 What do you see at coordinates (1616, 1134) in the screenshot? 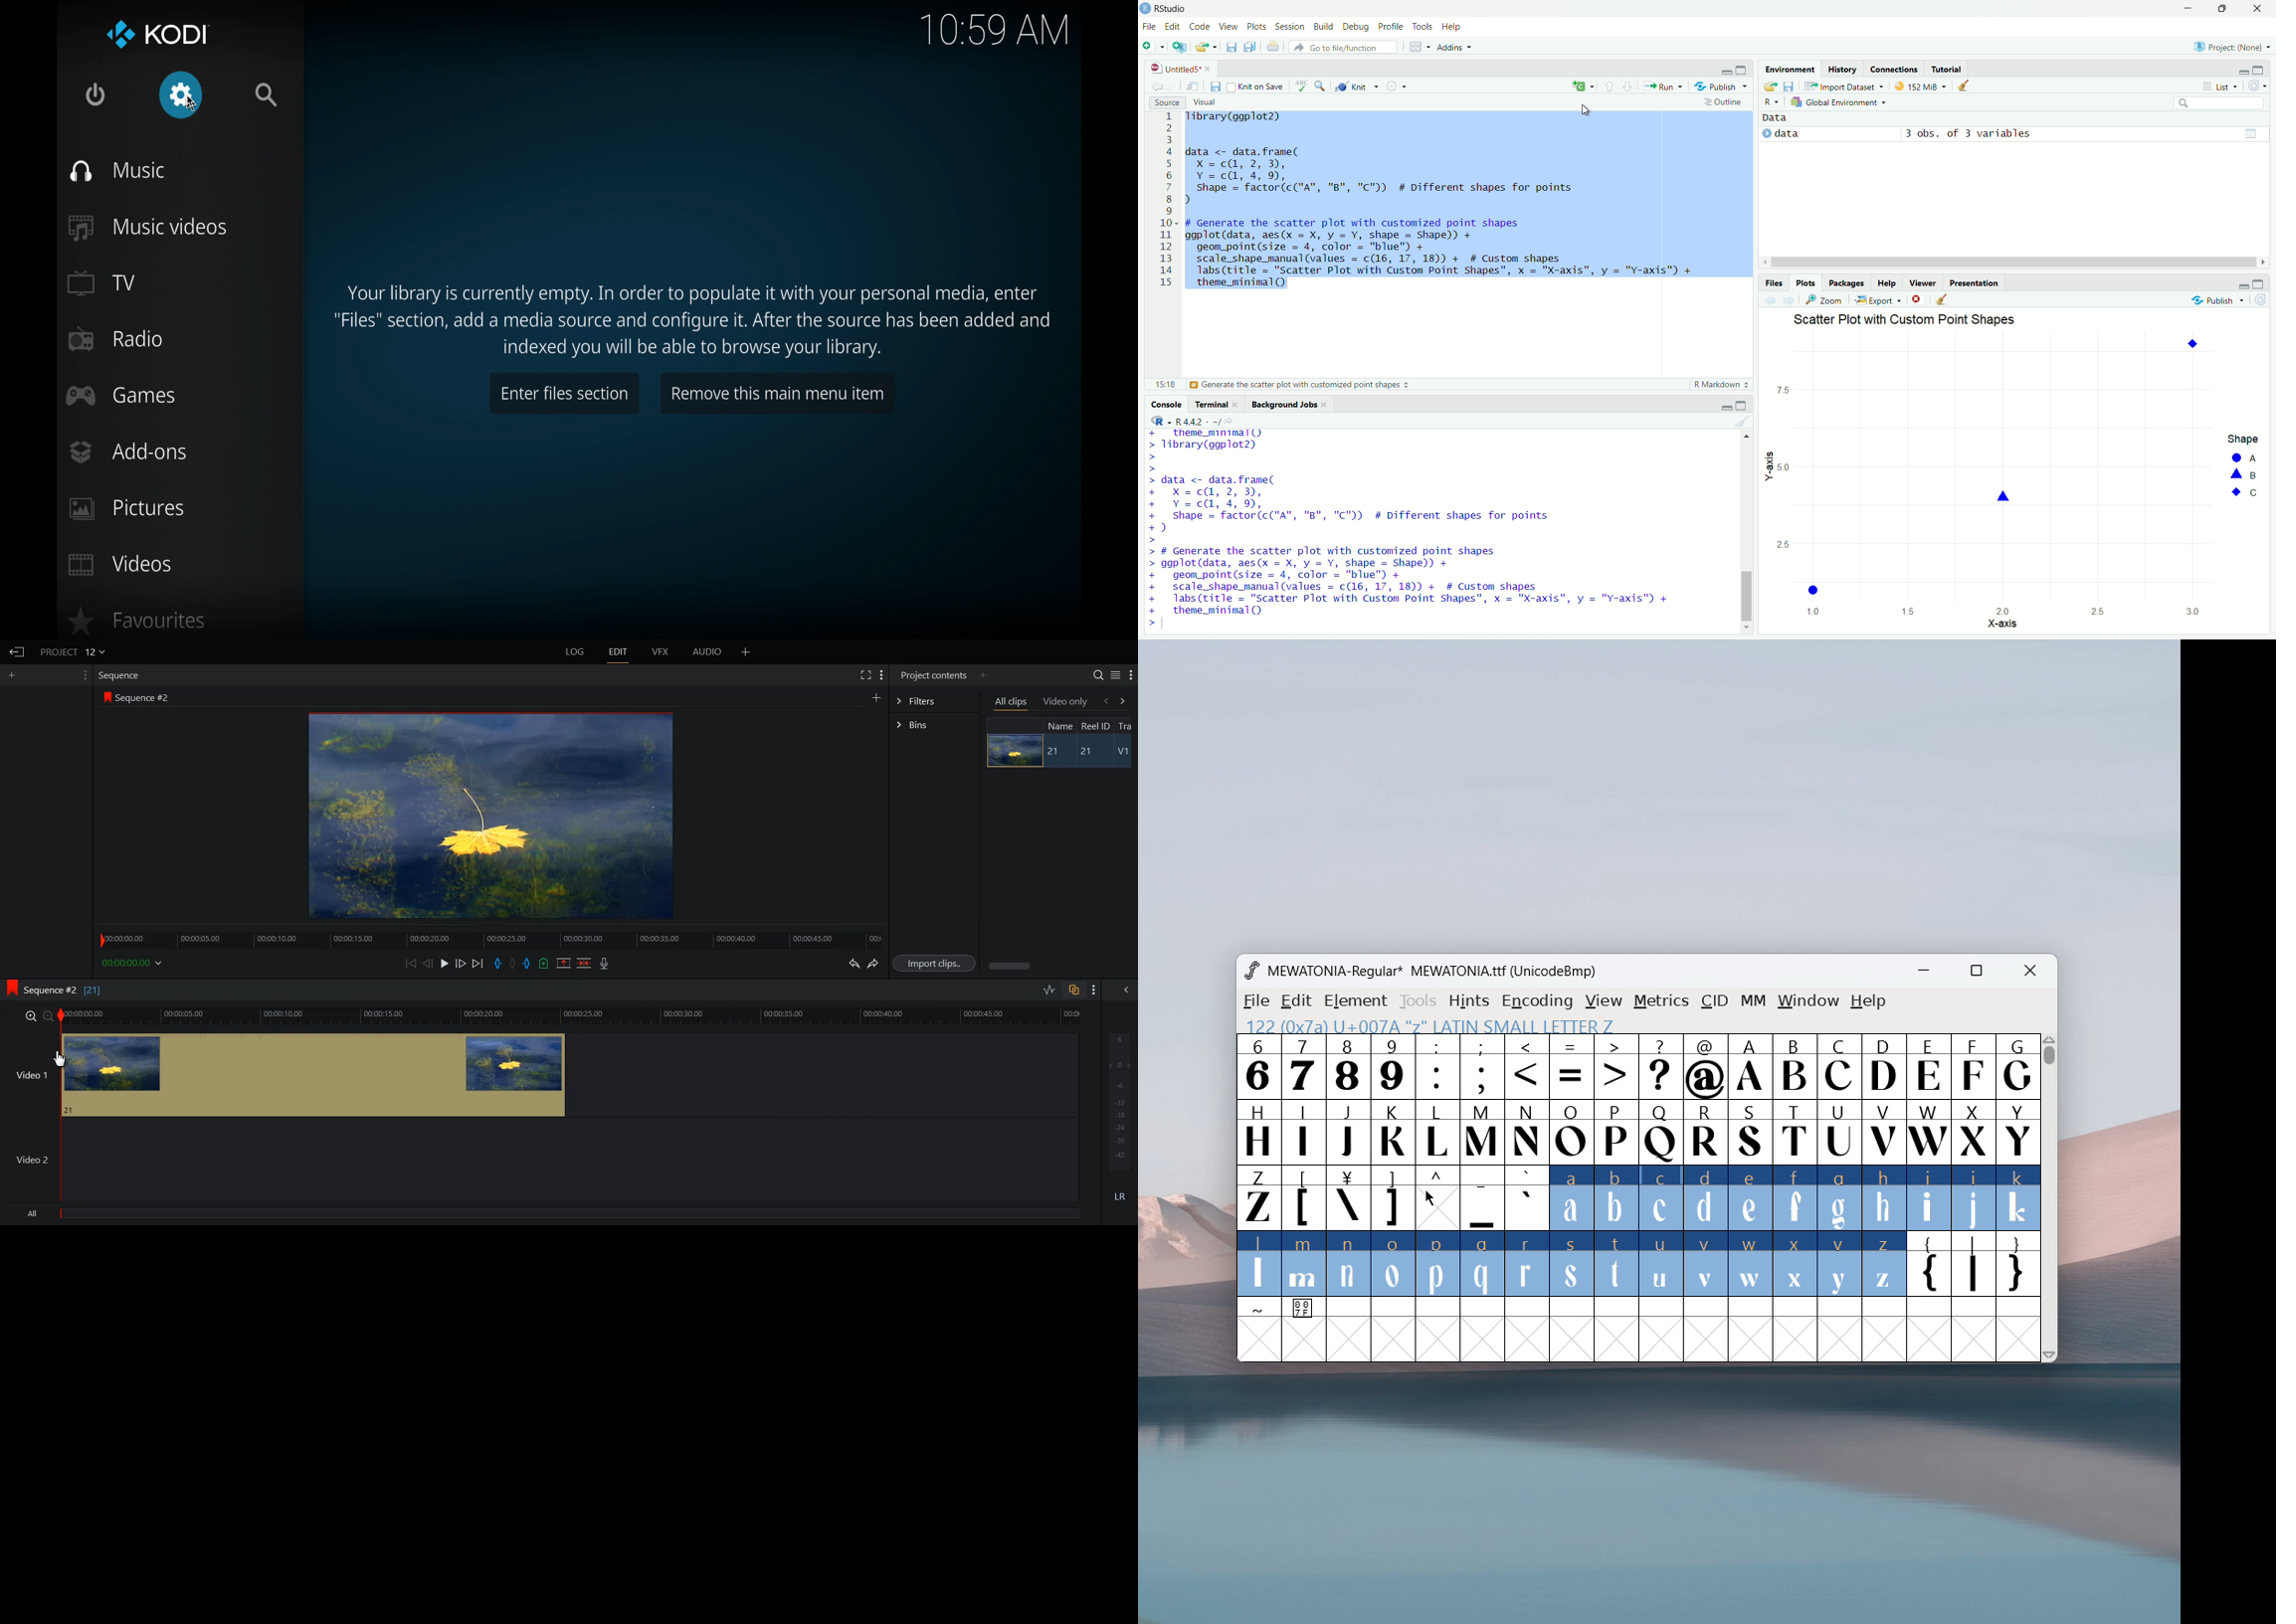
I see `P` at bounding box center [1616, 1134].